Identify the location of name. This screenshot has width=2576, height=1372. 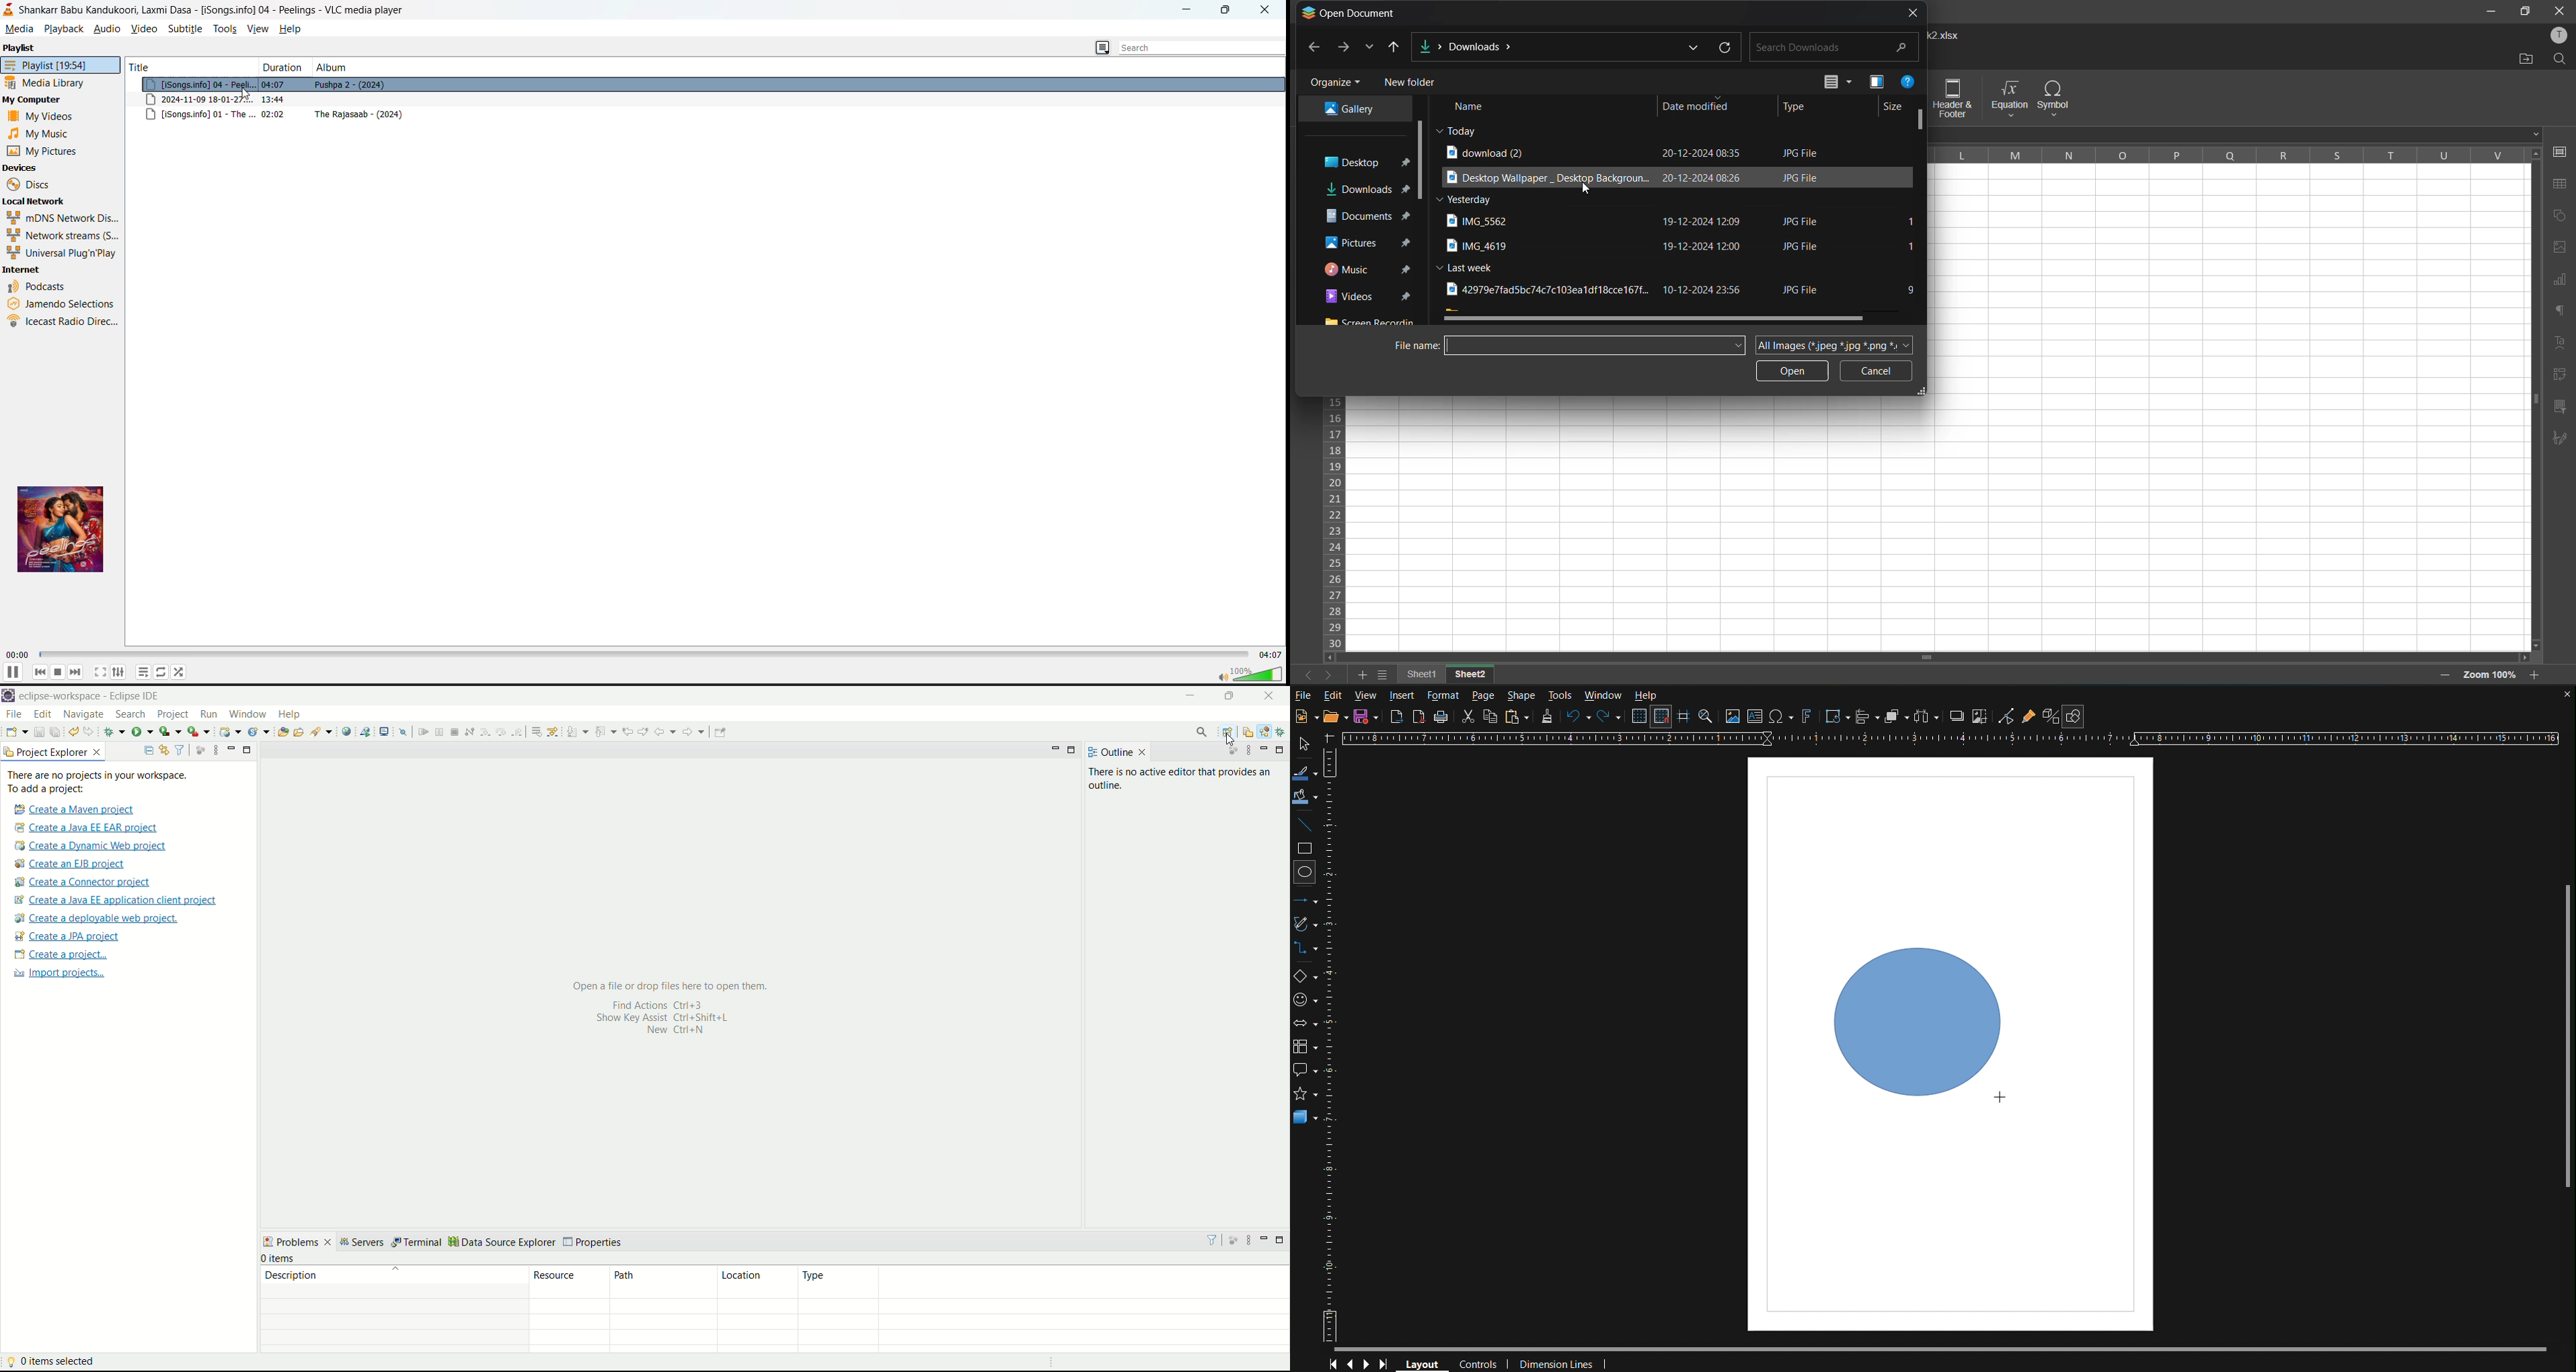
(1472, 107).